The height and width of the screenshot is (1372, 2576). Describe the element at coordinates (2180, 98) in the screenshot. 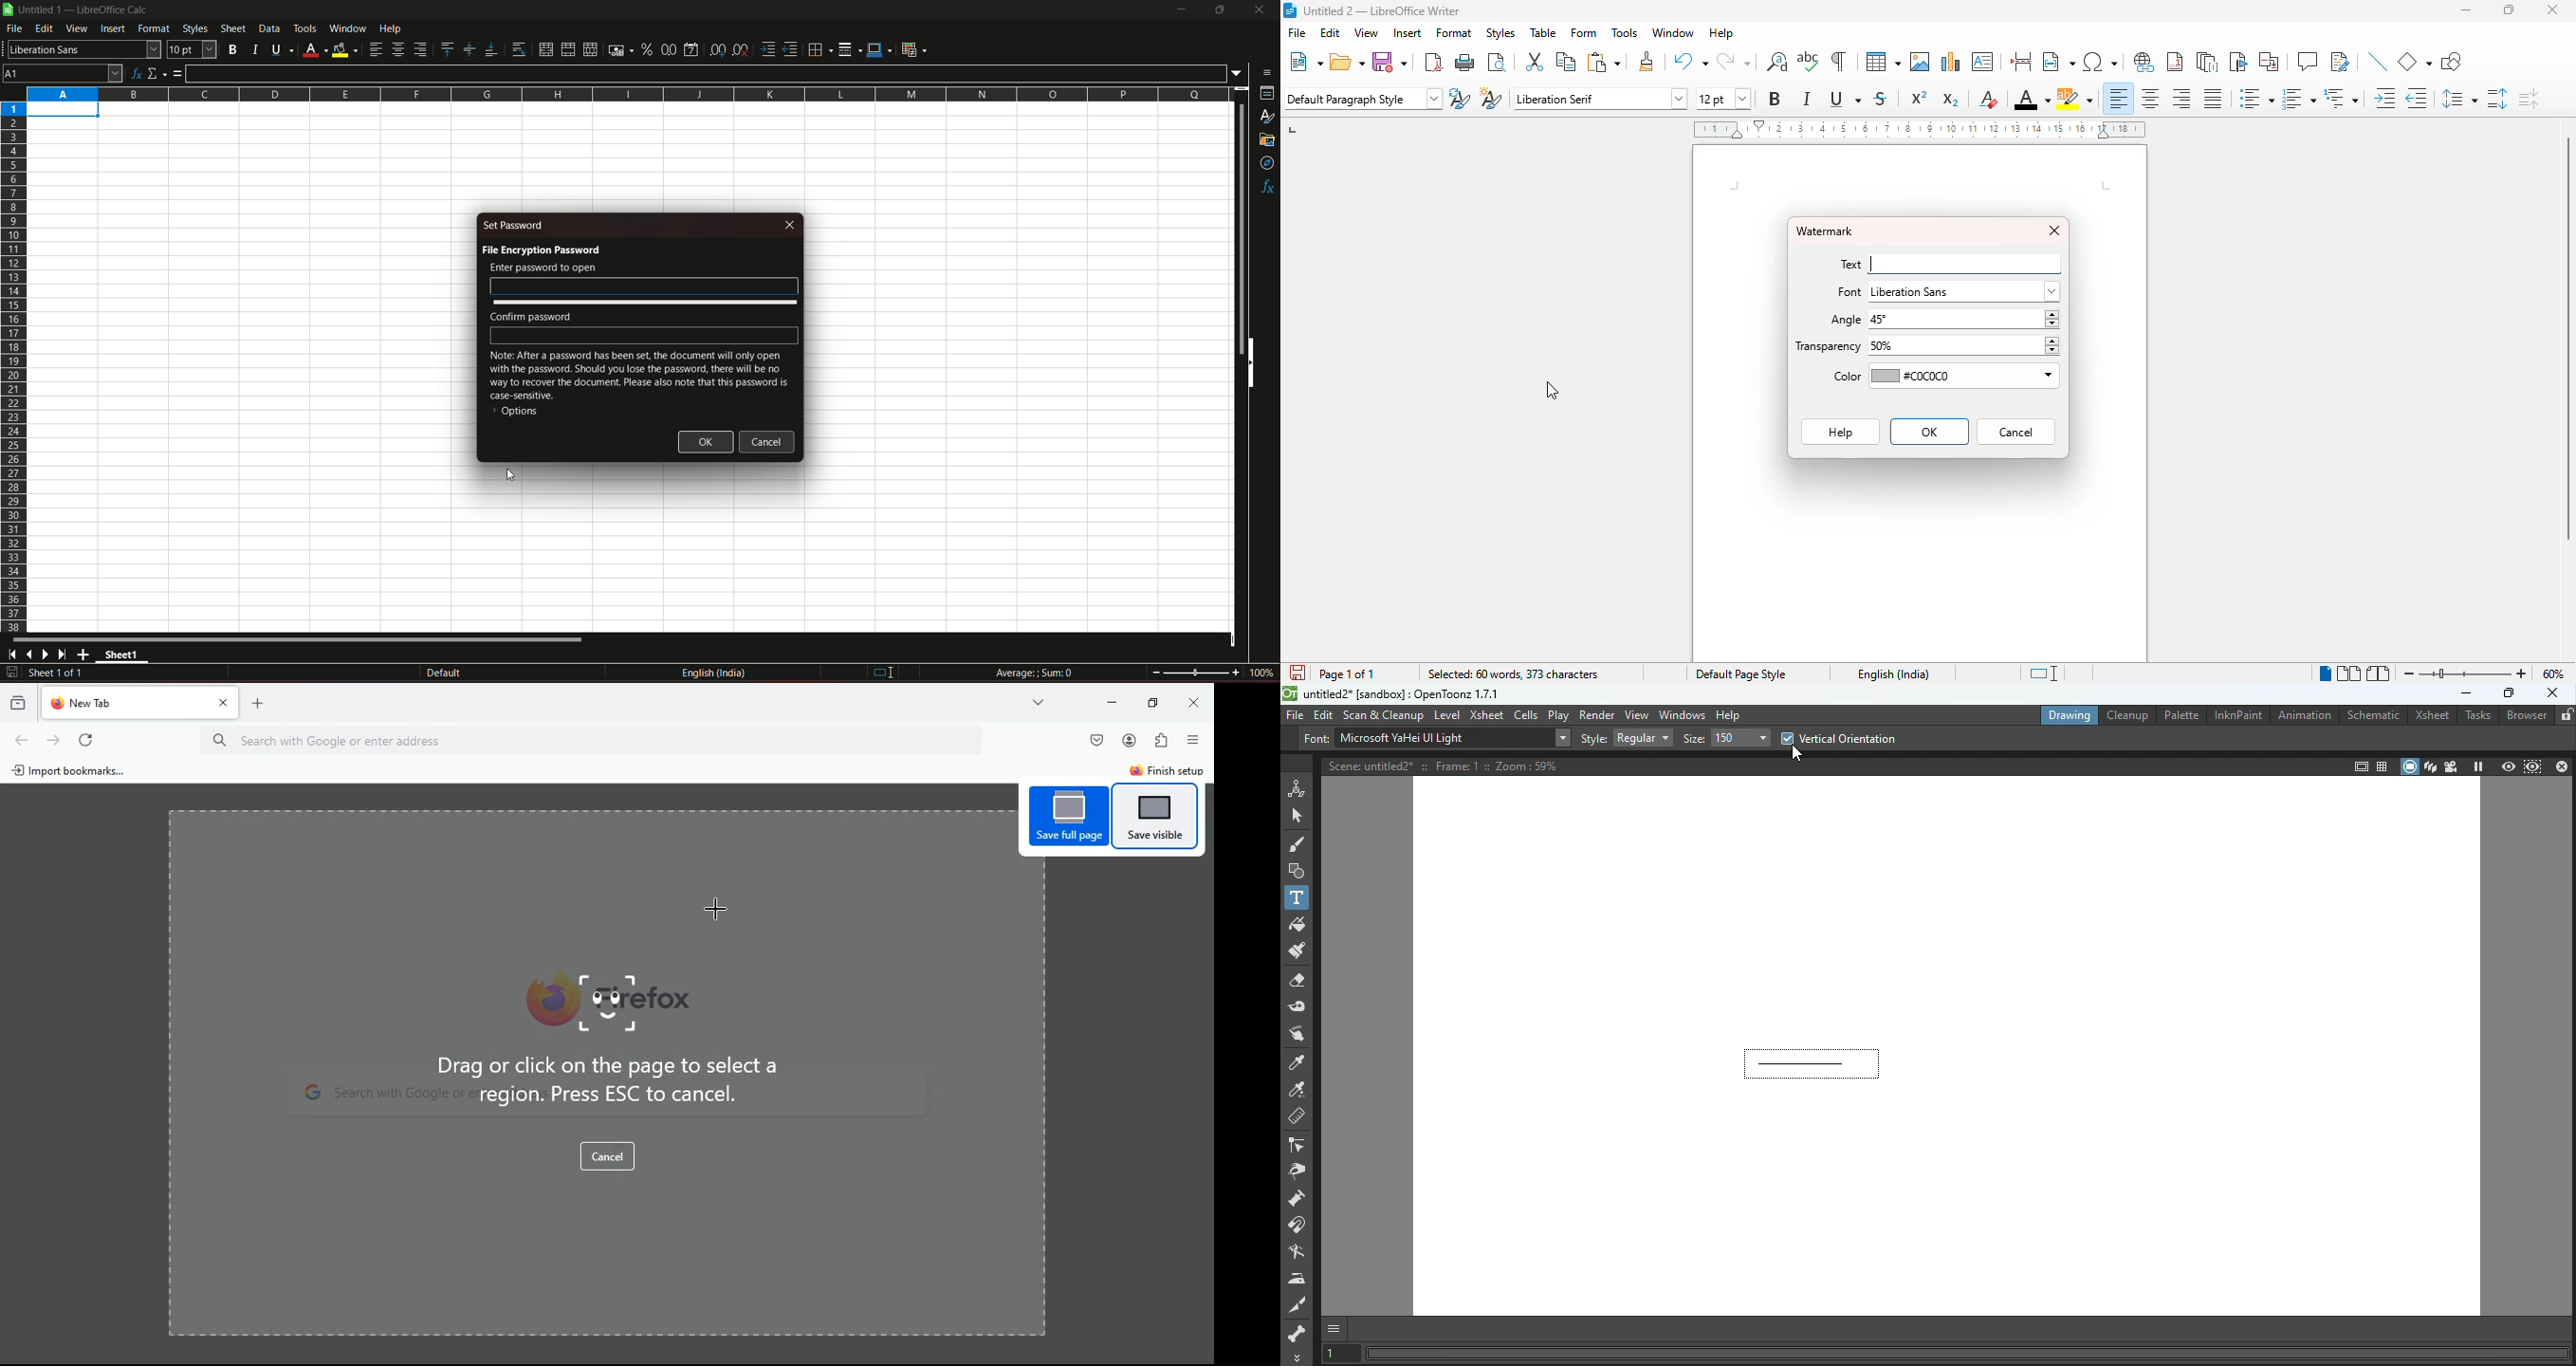

I see `align right` at that location.